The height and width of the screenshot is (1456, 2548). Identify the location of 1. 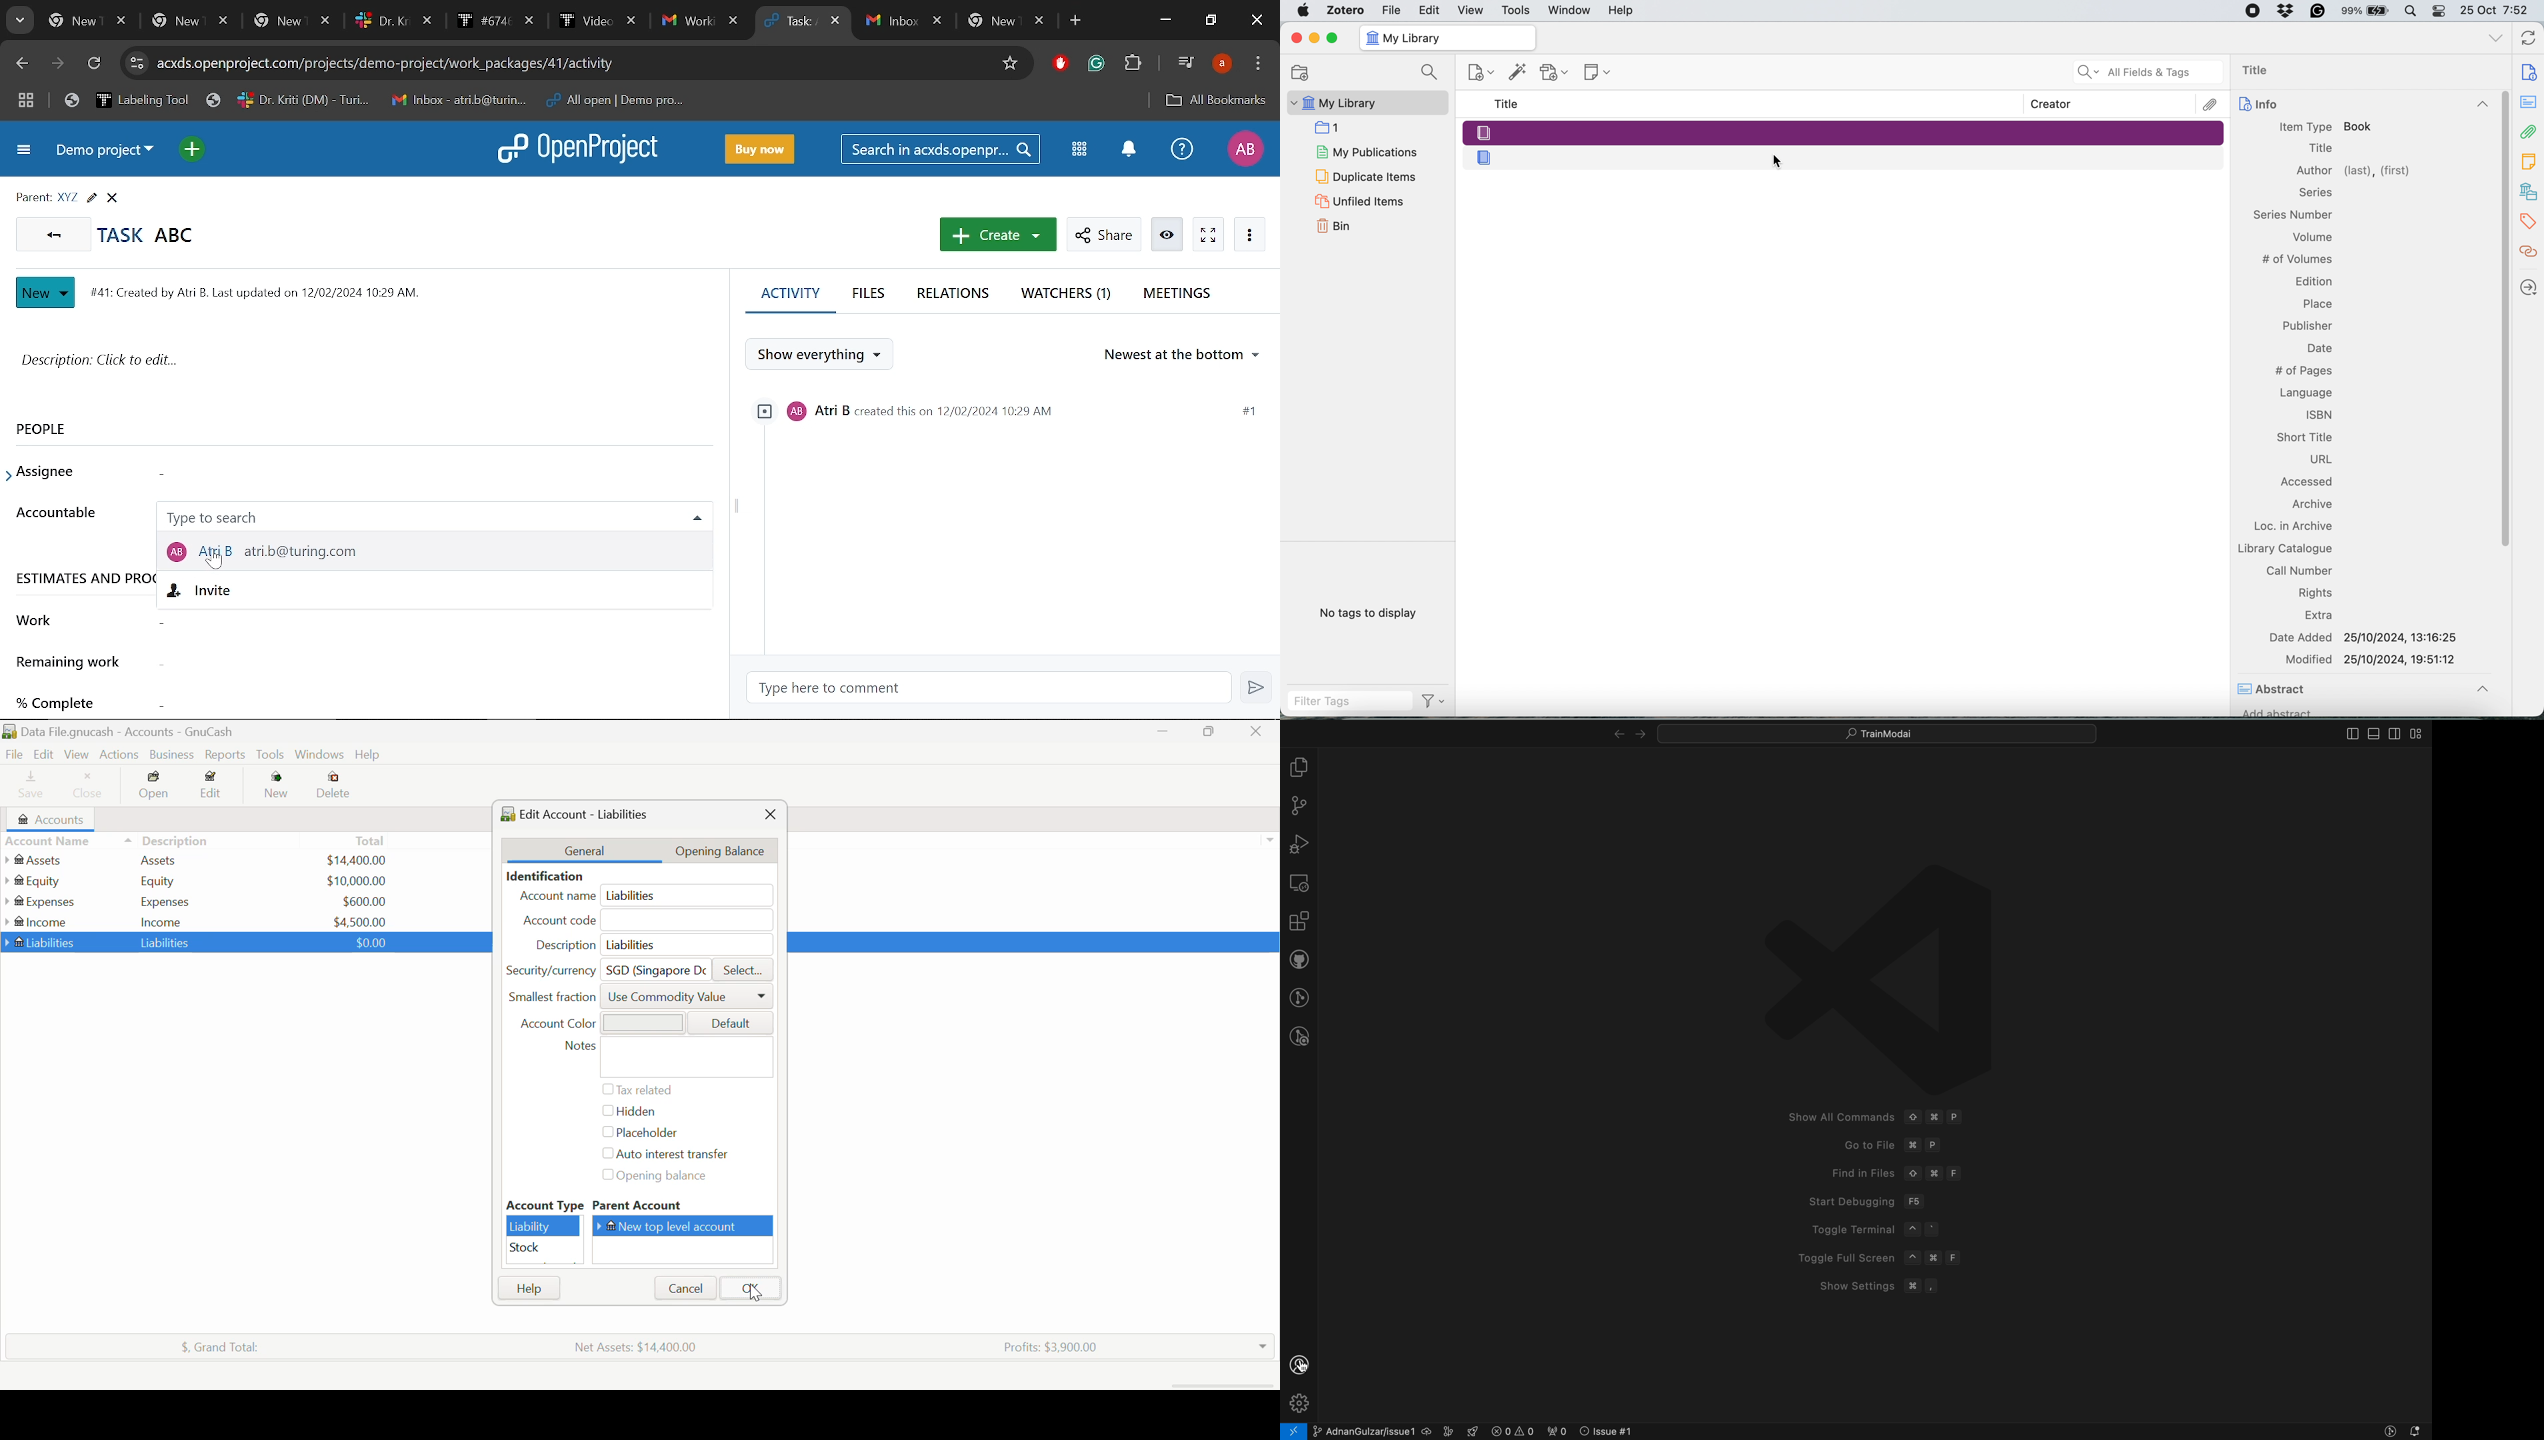
(1331, 126).